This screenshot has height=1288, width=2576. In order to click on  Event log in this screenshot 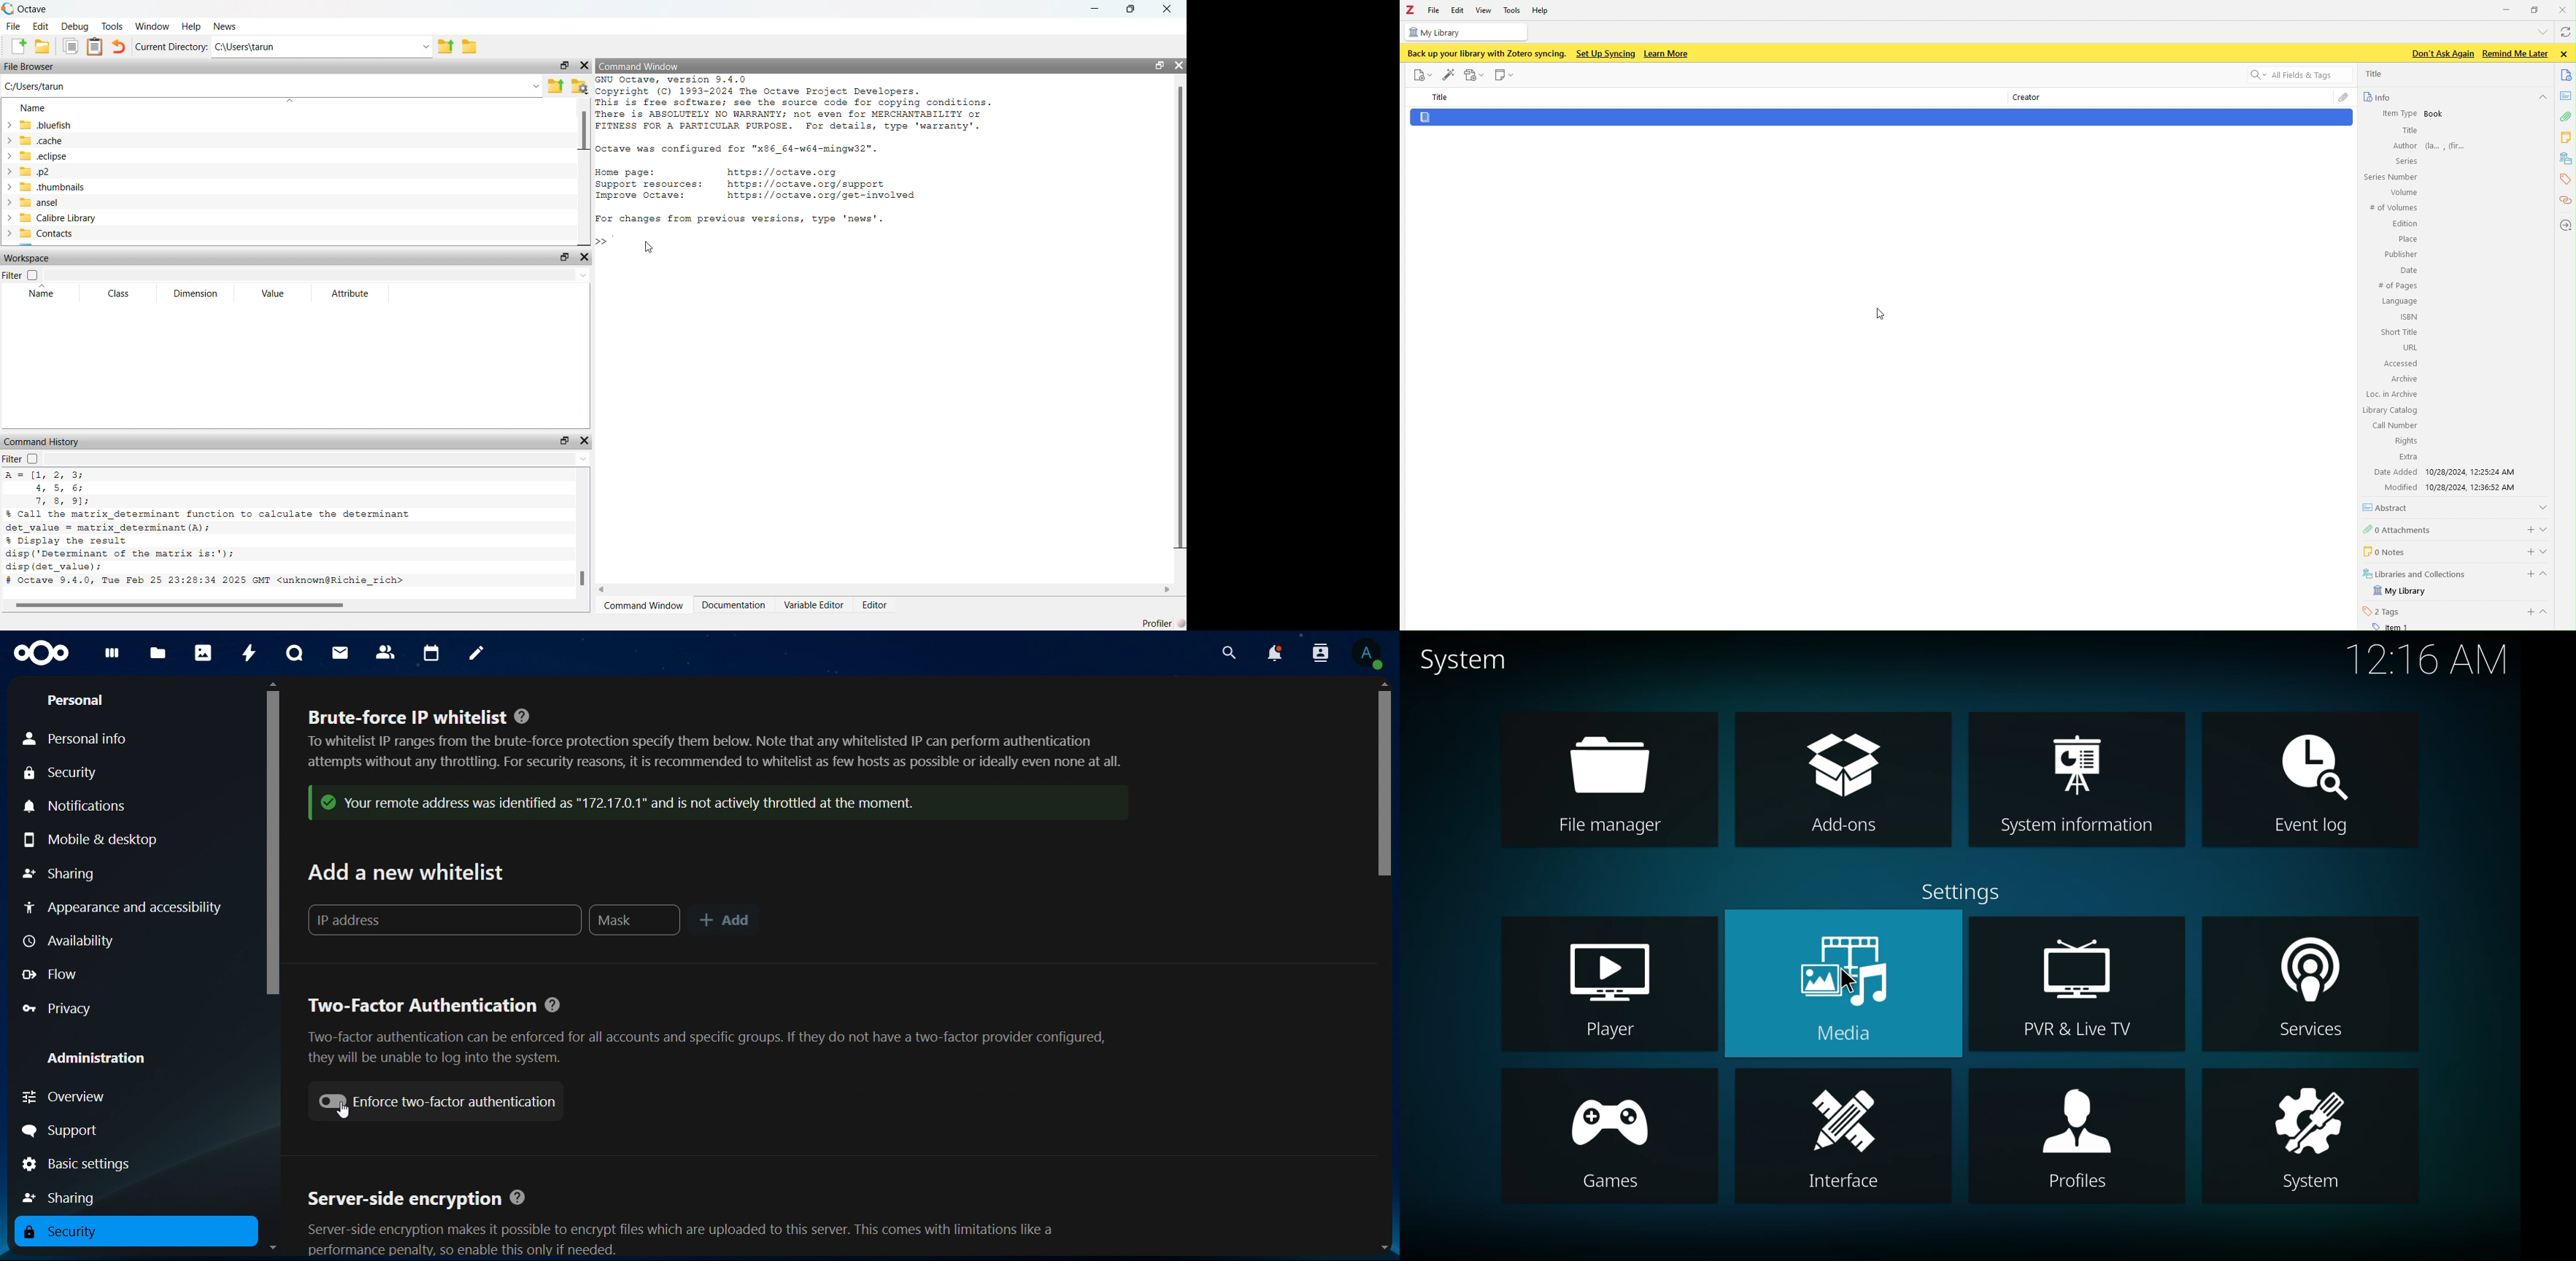, I will do `click(2304, 829)`.